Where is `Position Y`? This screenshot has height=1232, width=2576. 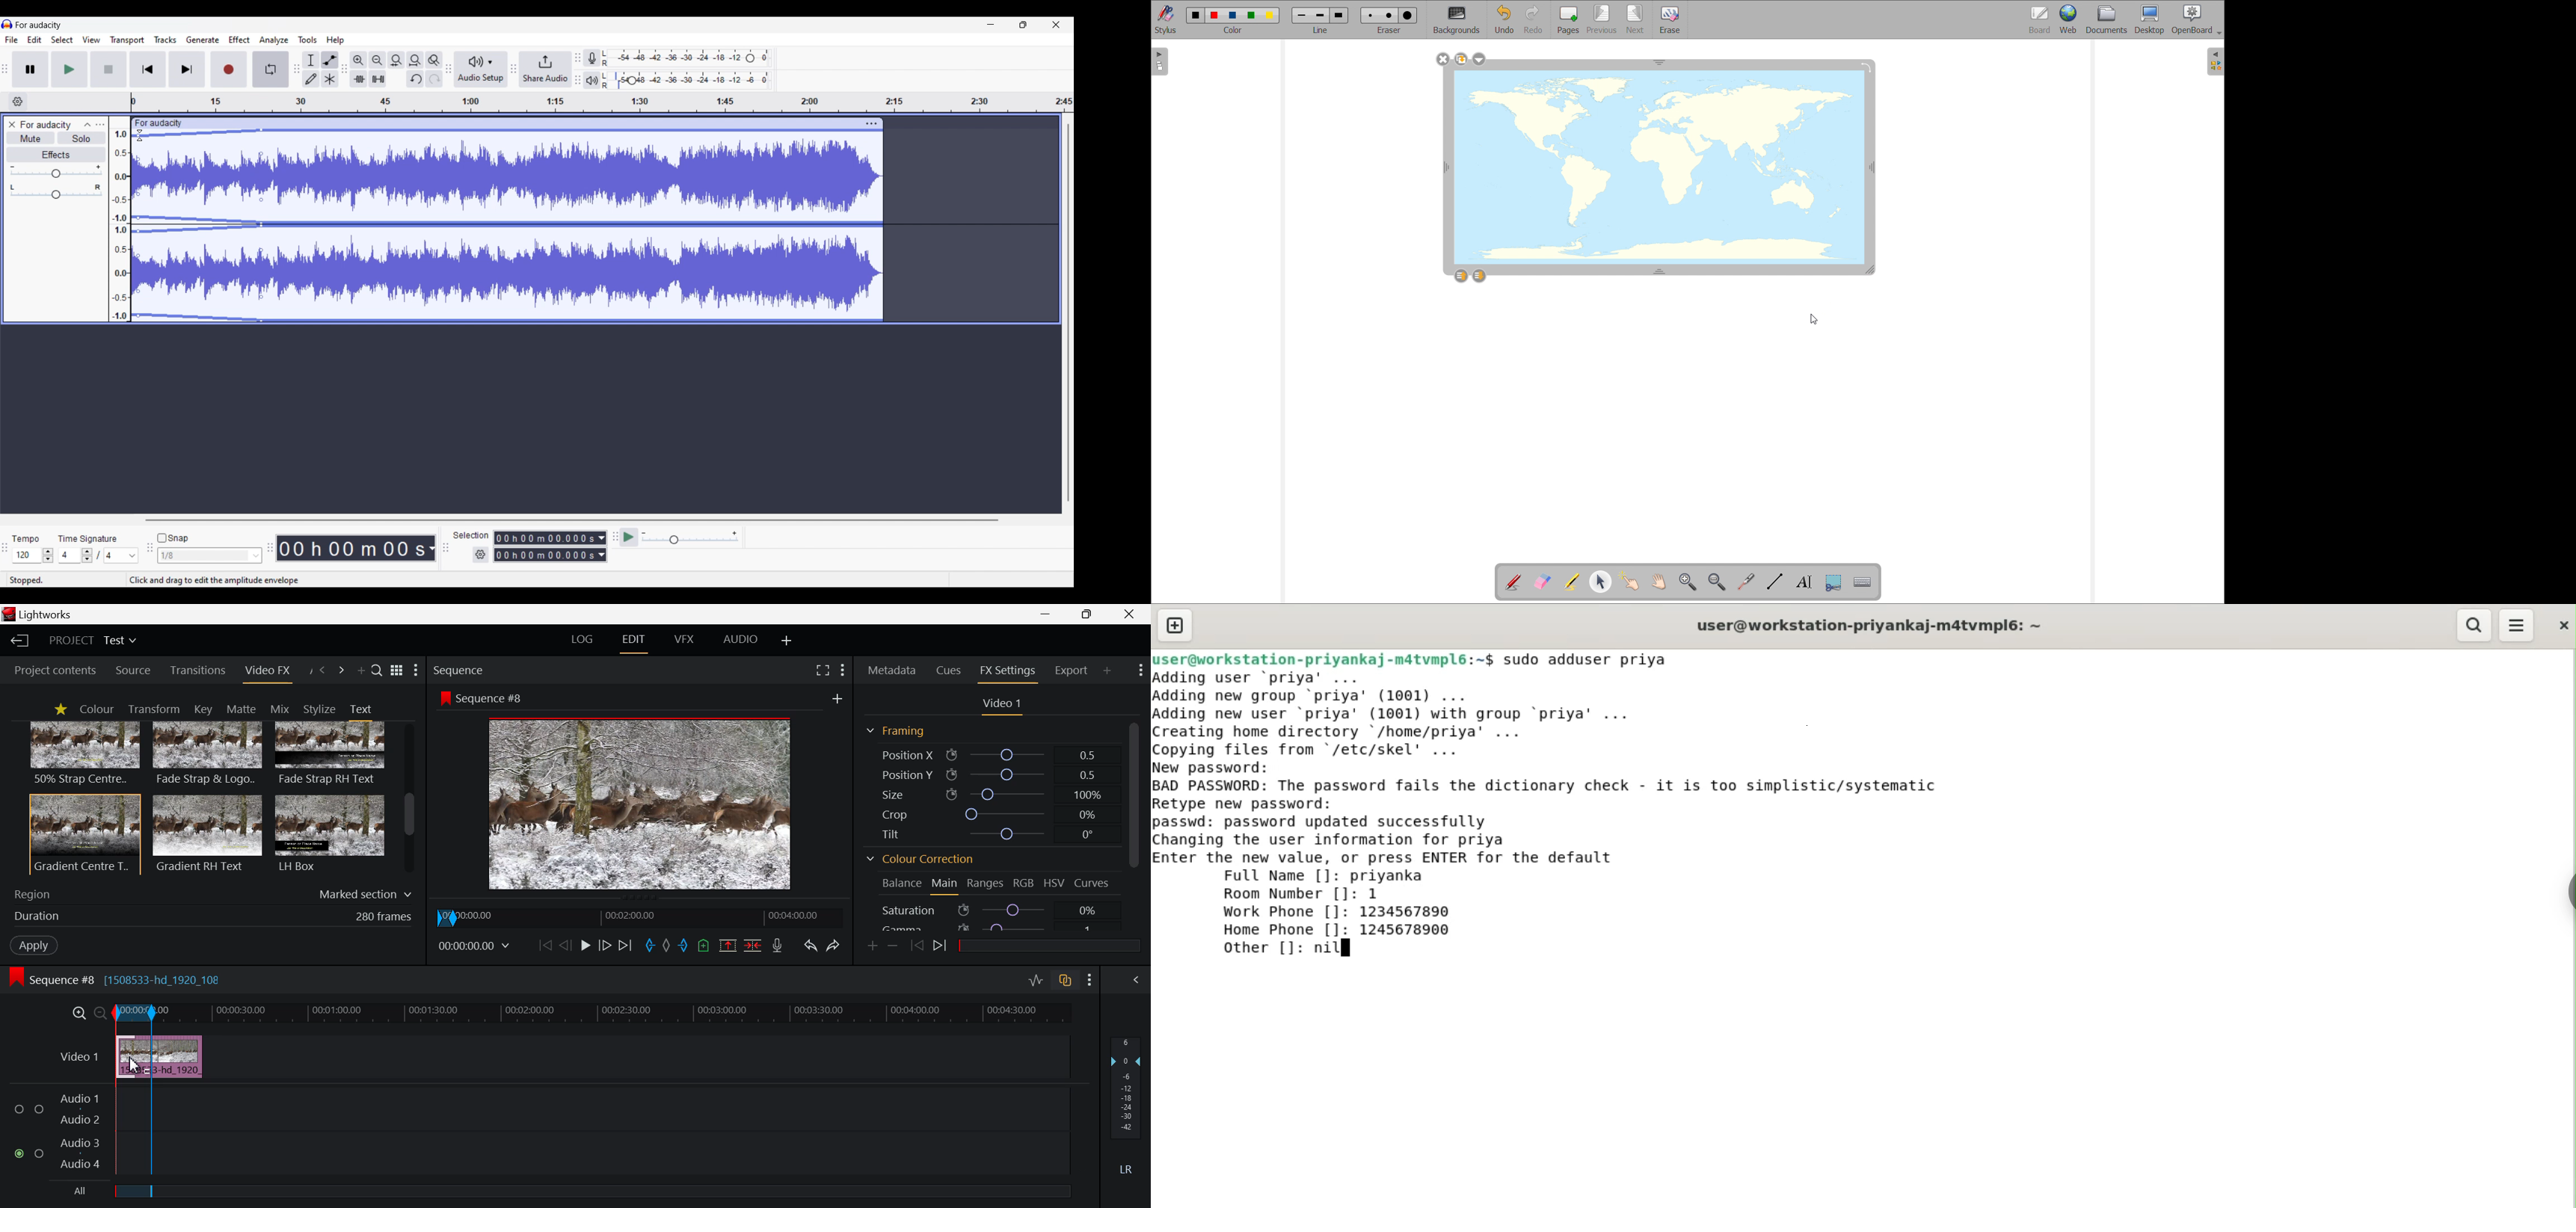
Position Y is located at coordinates (991, 775).